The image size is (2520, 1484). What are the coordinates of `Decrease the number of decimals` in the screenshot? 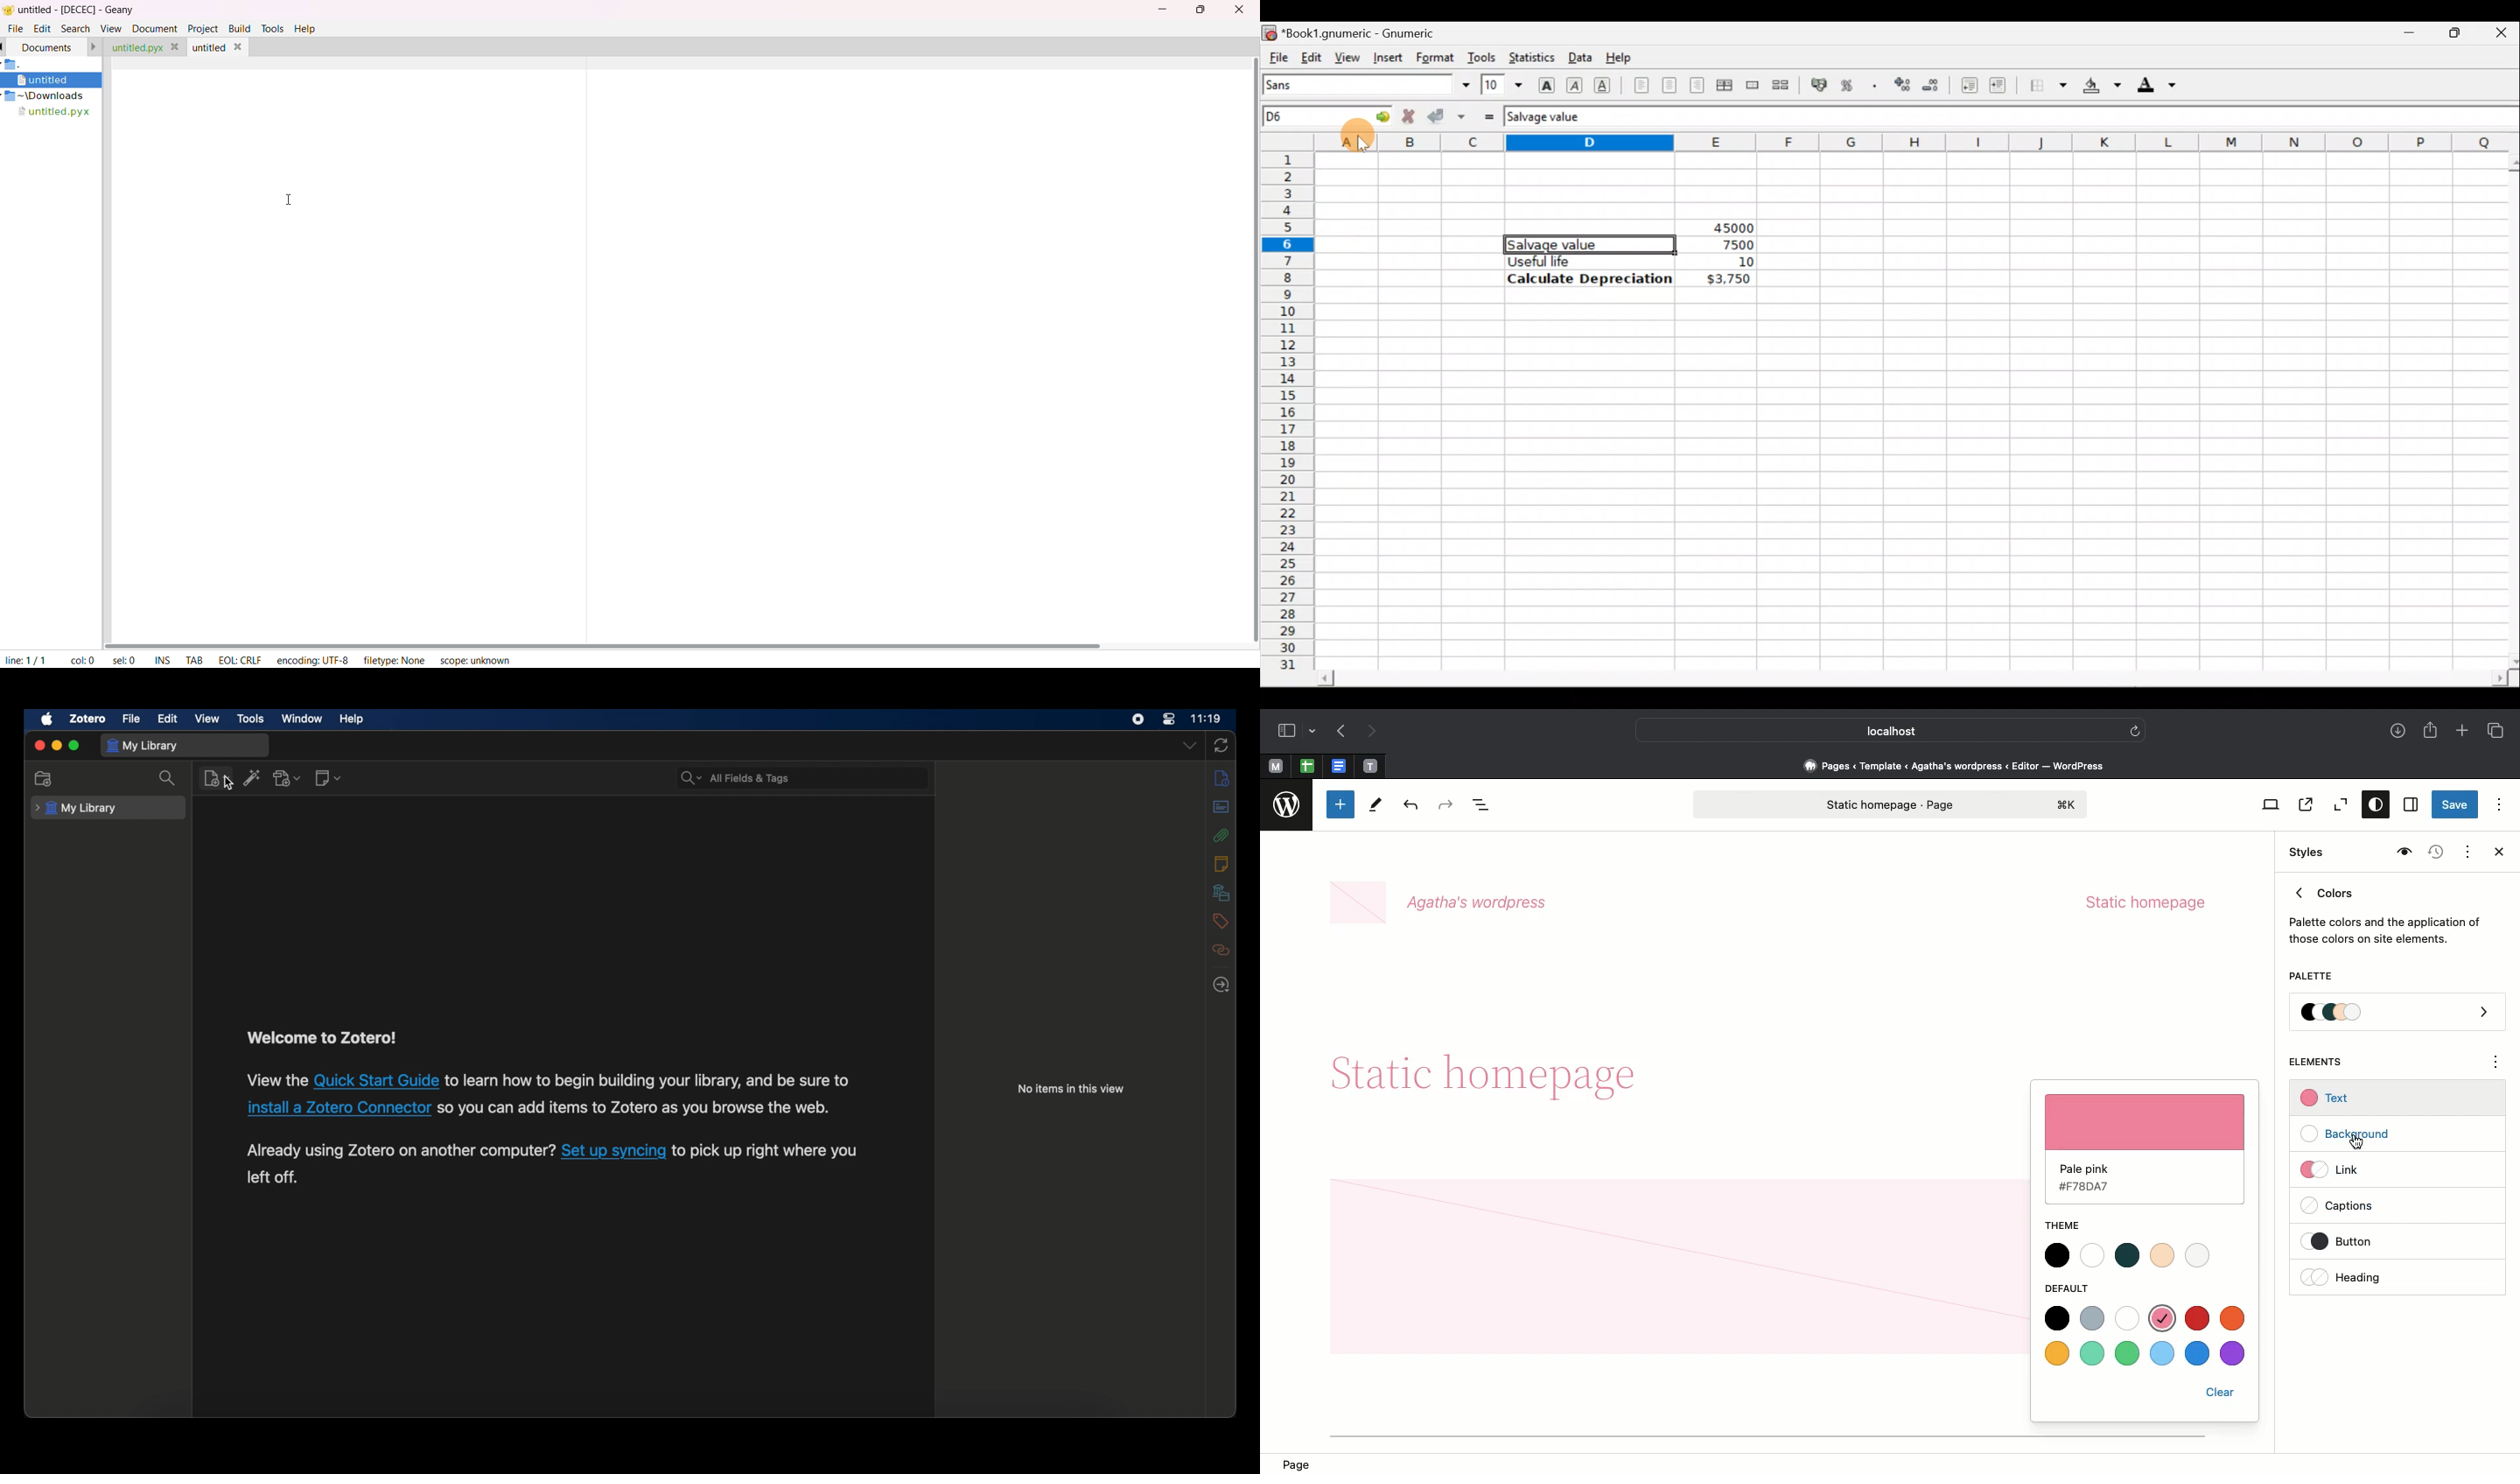 It's located at (1931, 85).